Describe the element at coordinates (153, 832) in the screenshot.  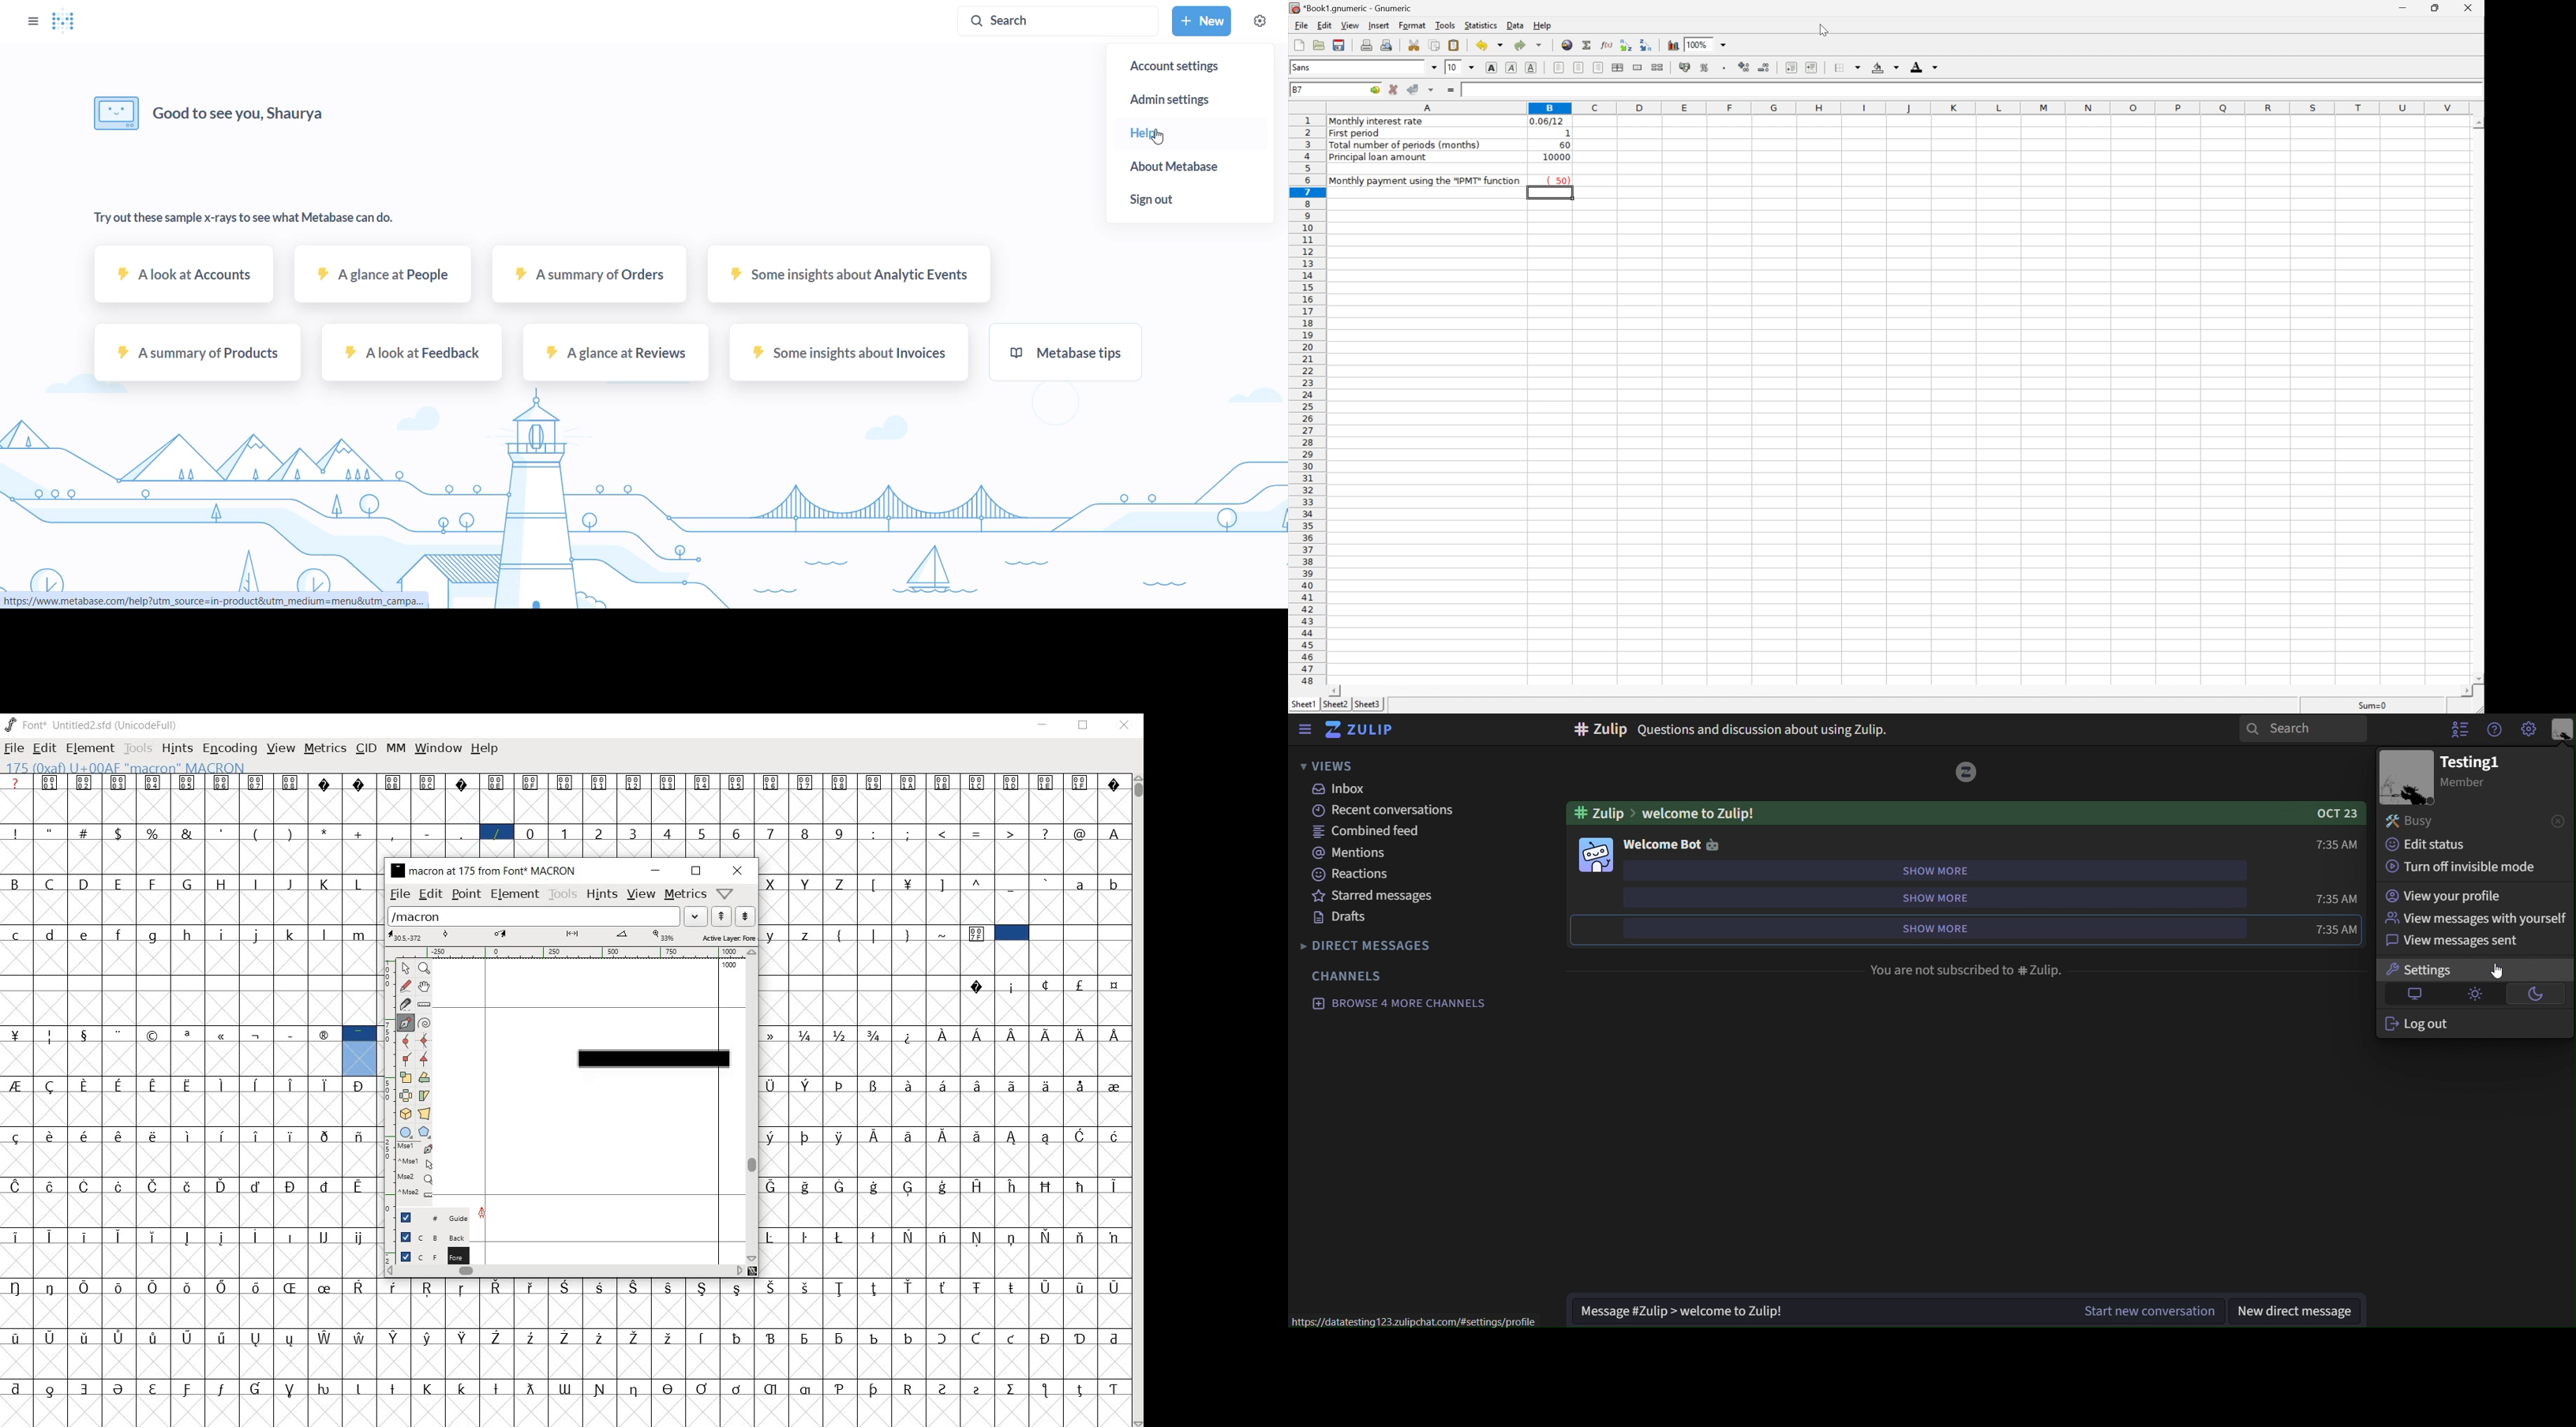
I see `%` at that location.